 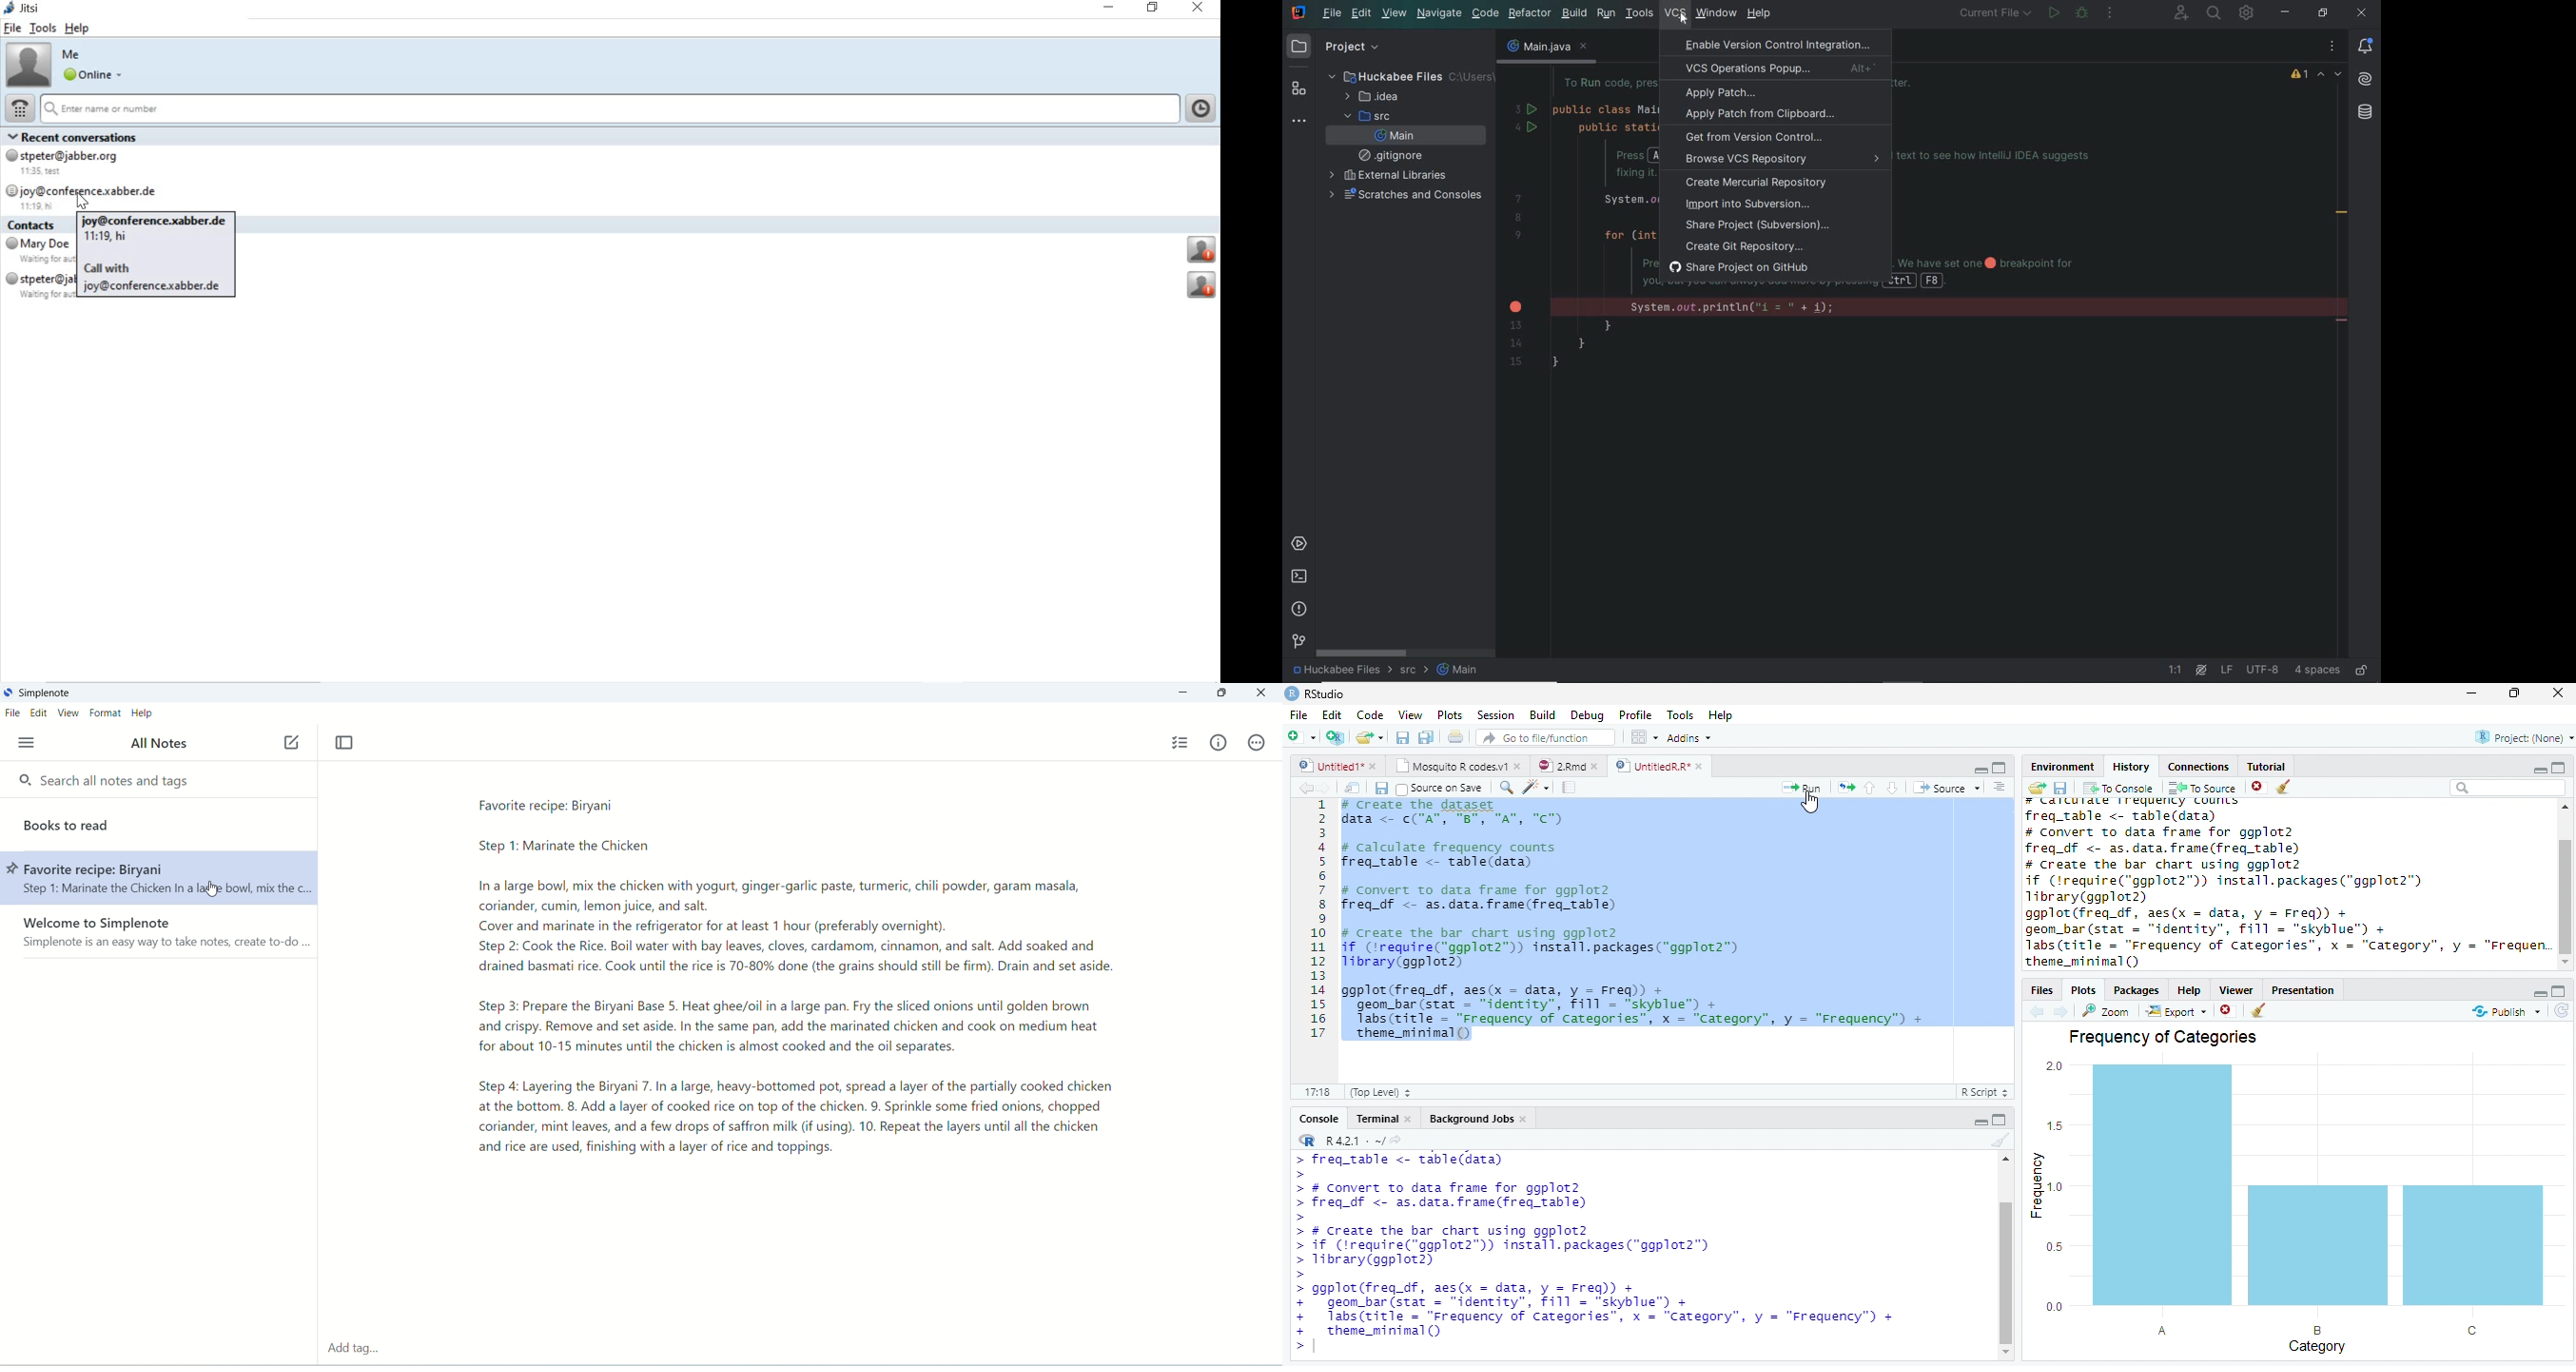 What do you see at coordinates (105, 715) in the screenshot?
I see `format` at bounding box center [105, 715].